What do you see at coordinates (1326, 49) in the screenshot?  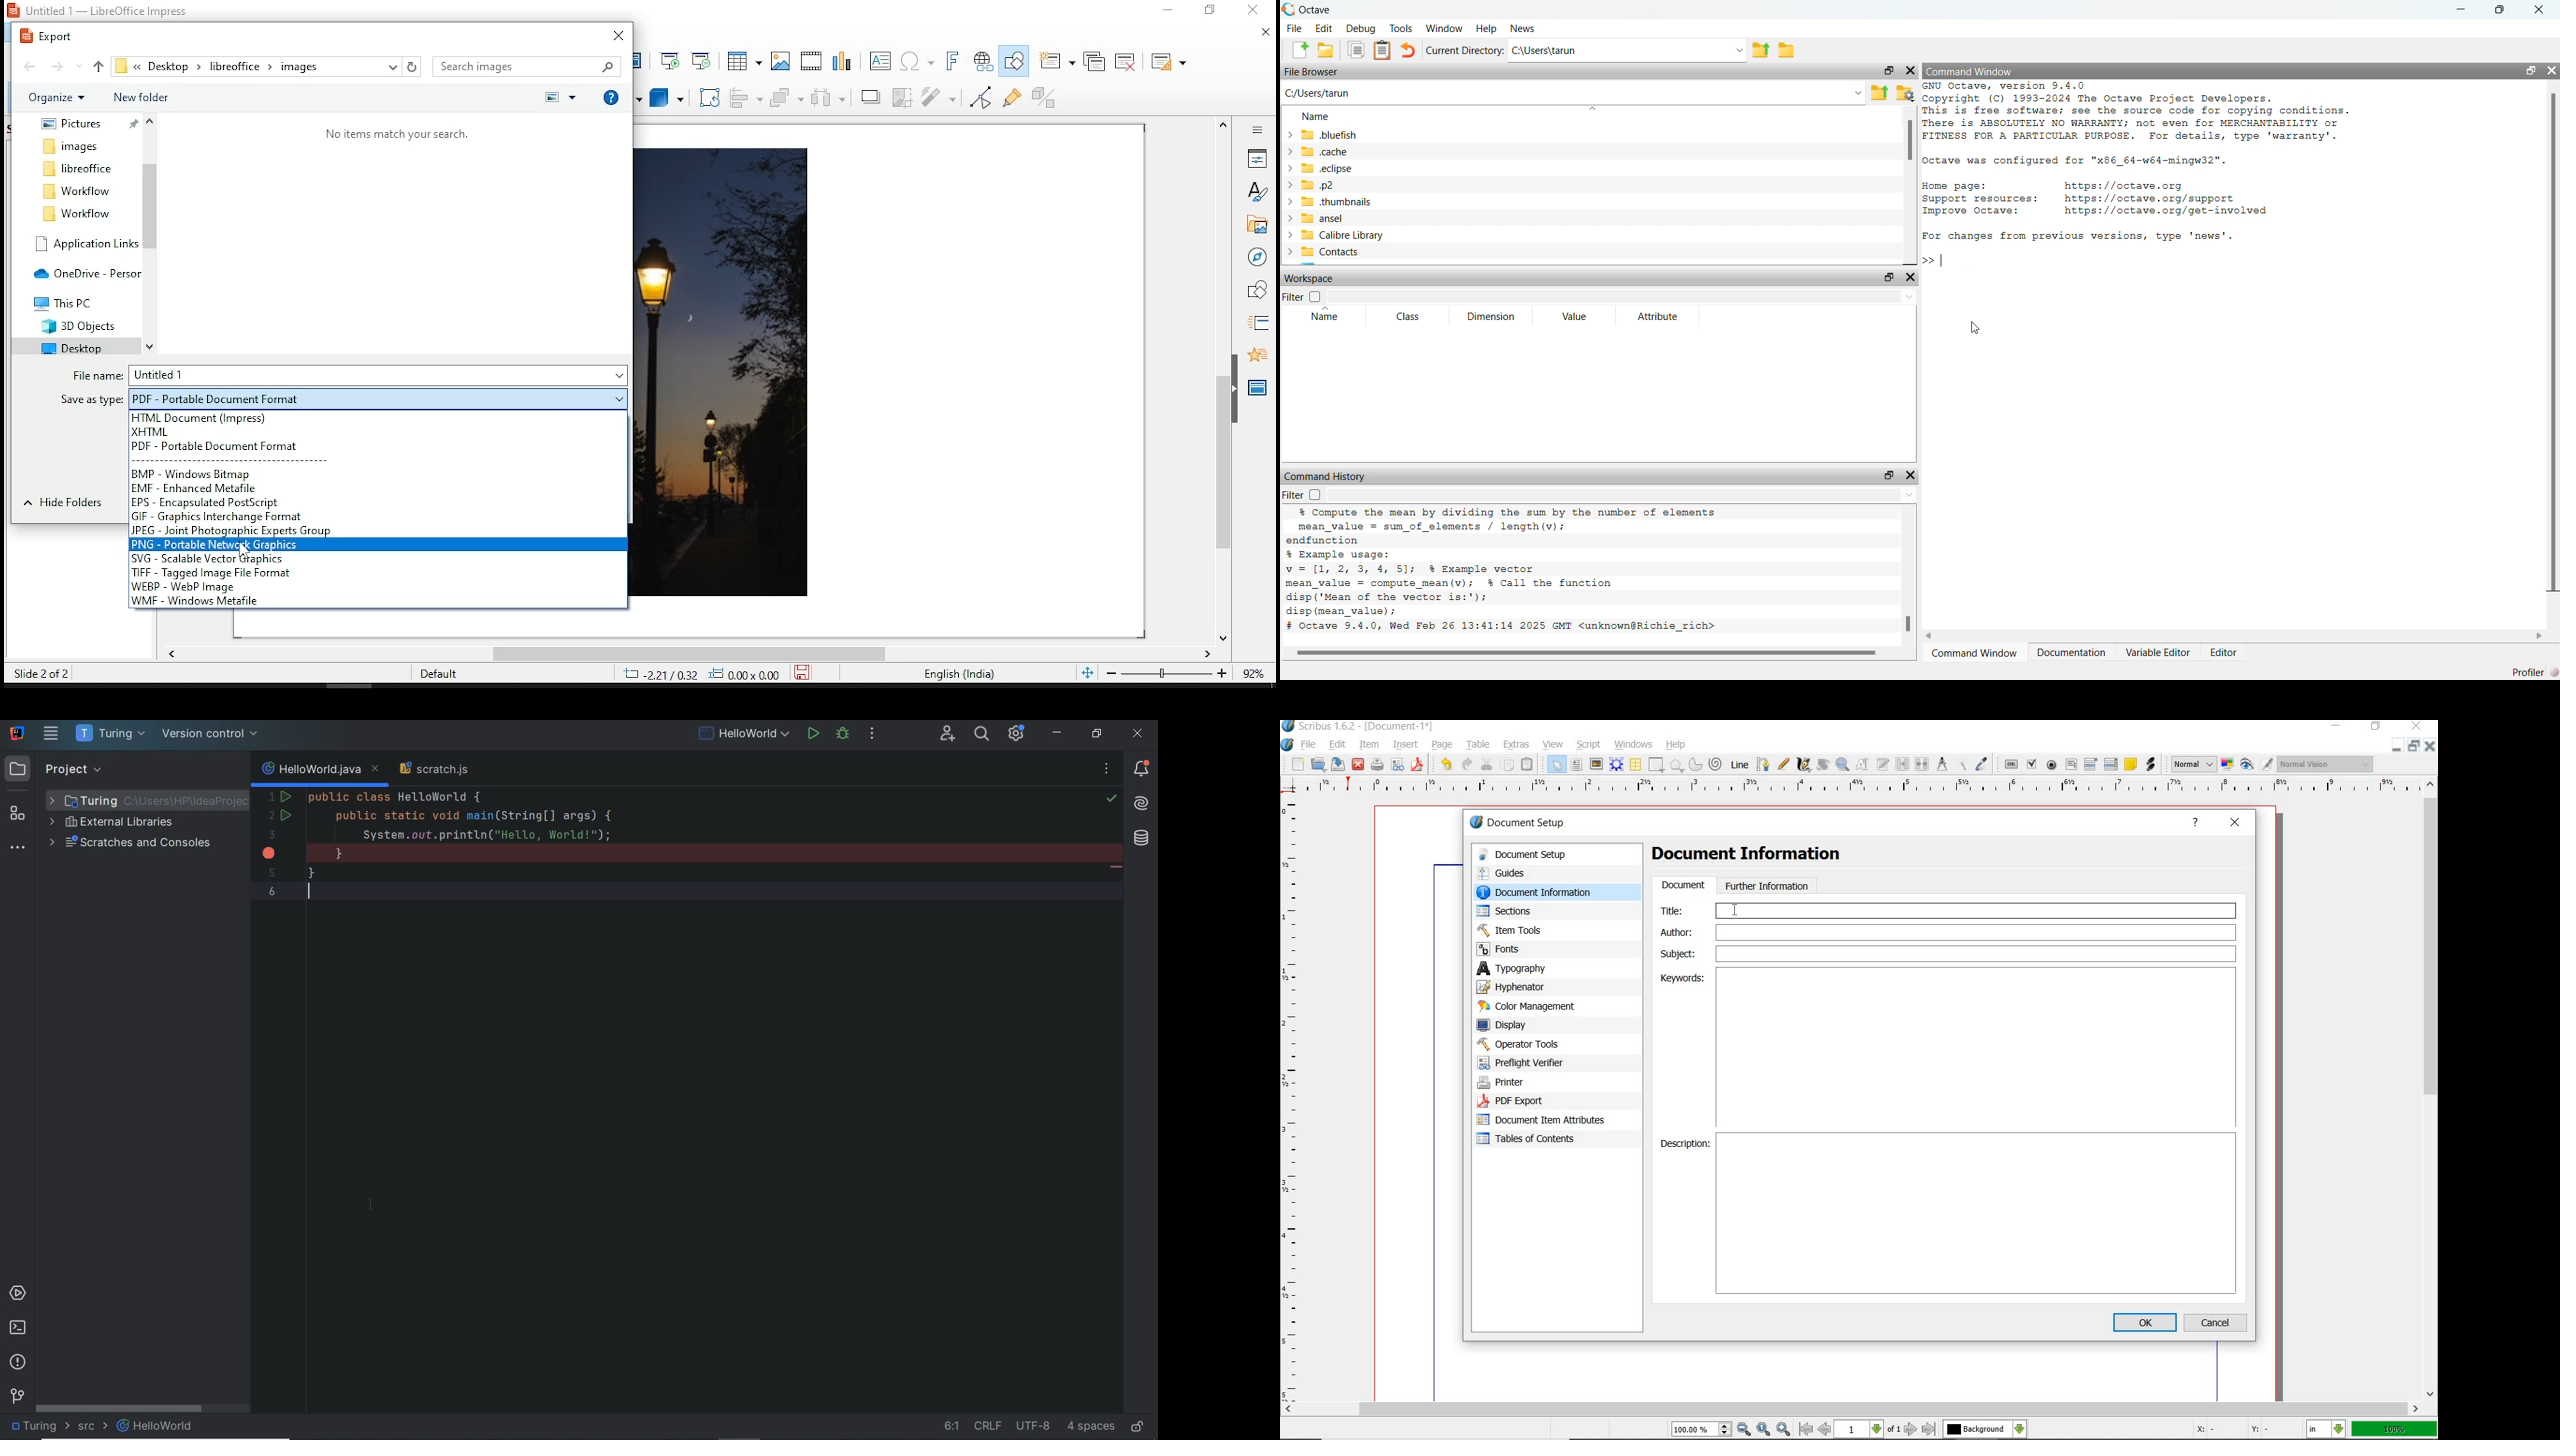 I see `add folder` at bounding box center [1326, 49].